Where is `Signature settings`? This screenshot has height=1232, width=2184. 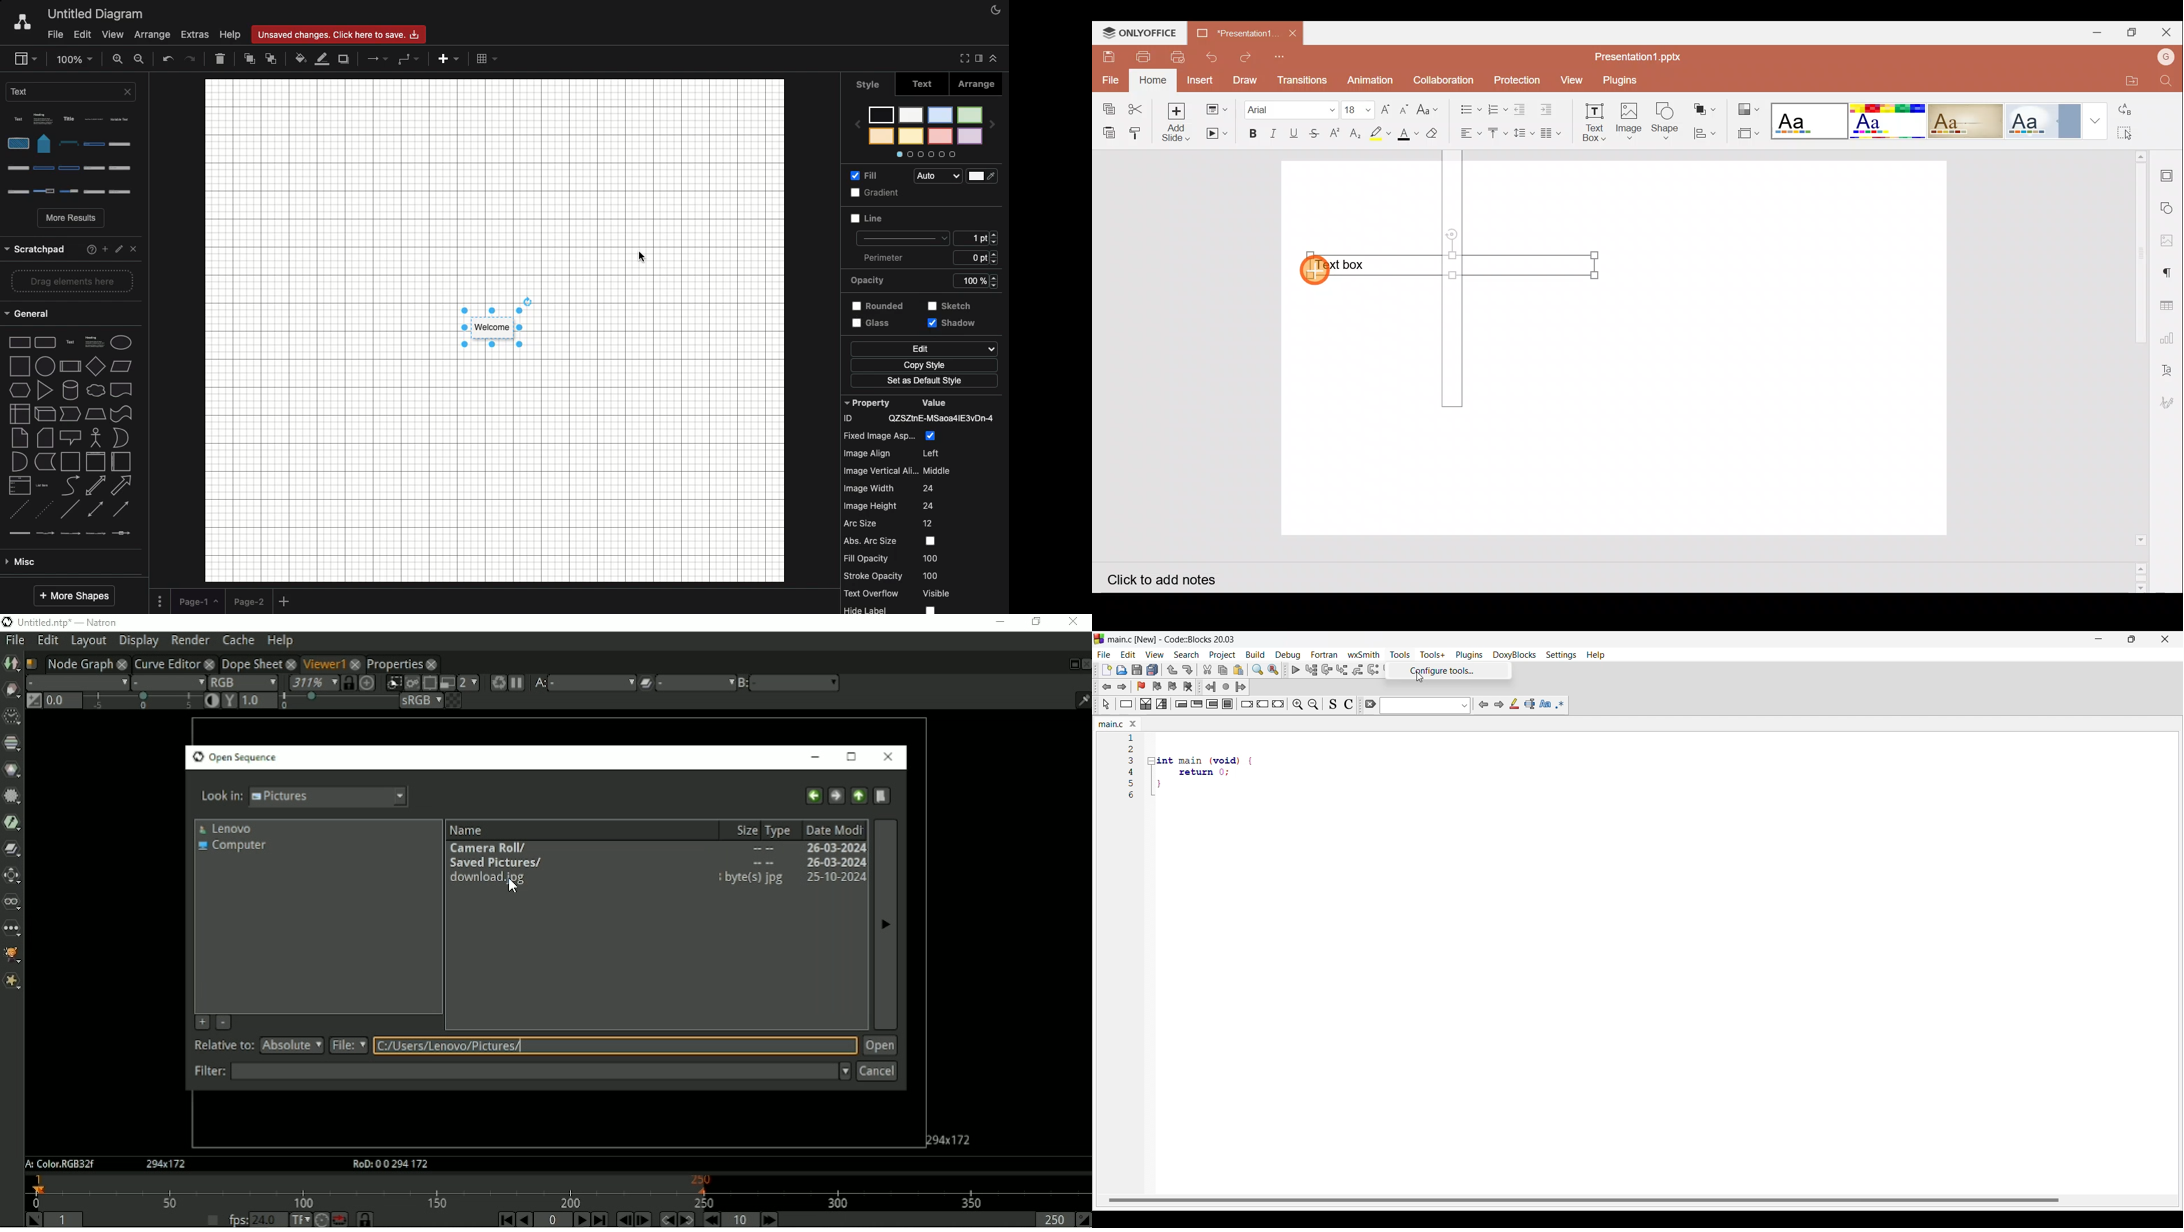
Signature settings is located at coordinates (2169, 404).